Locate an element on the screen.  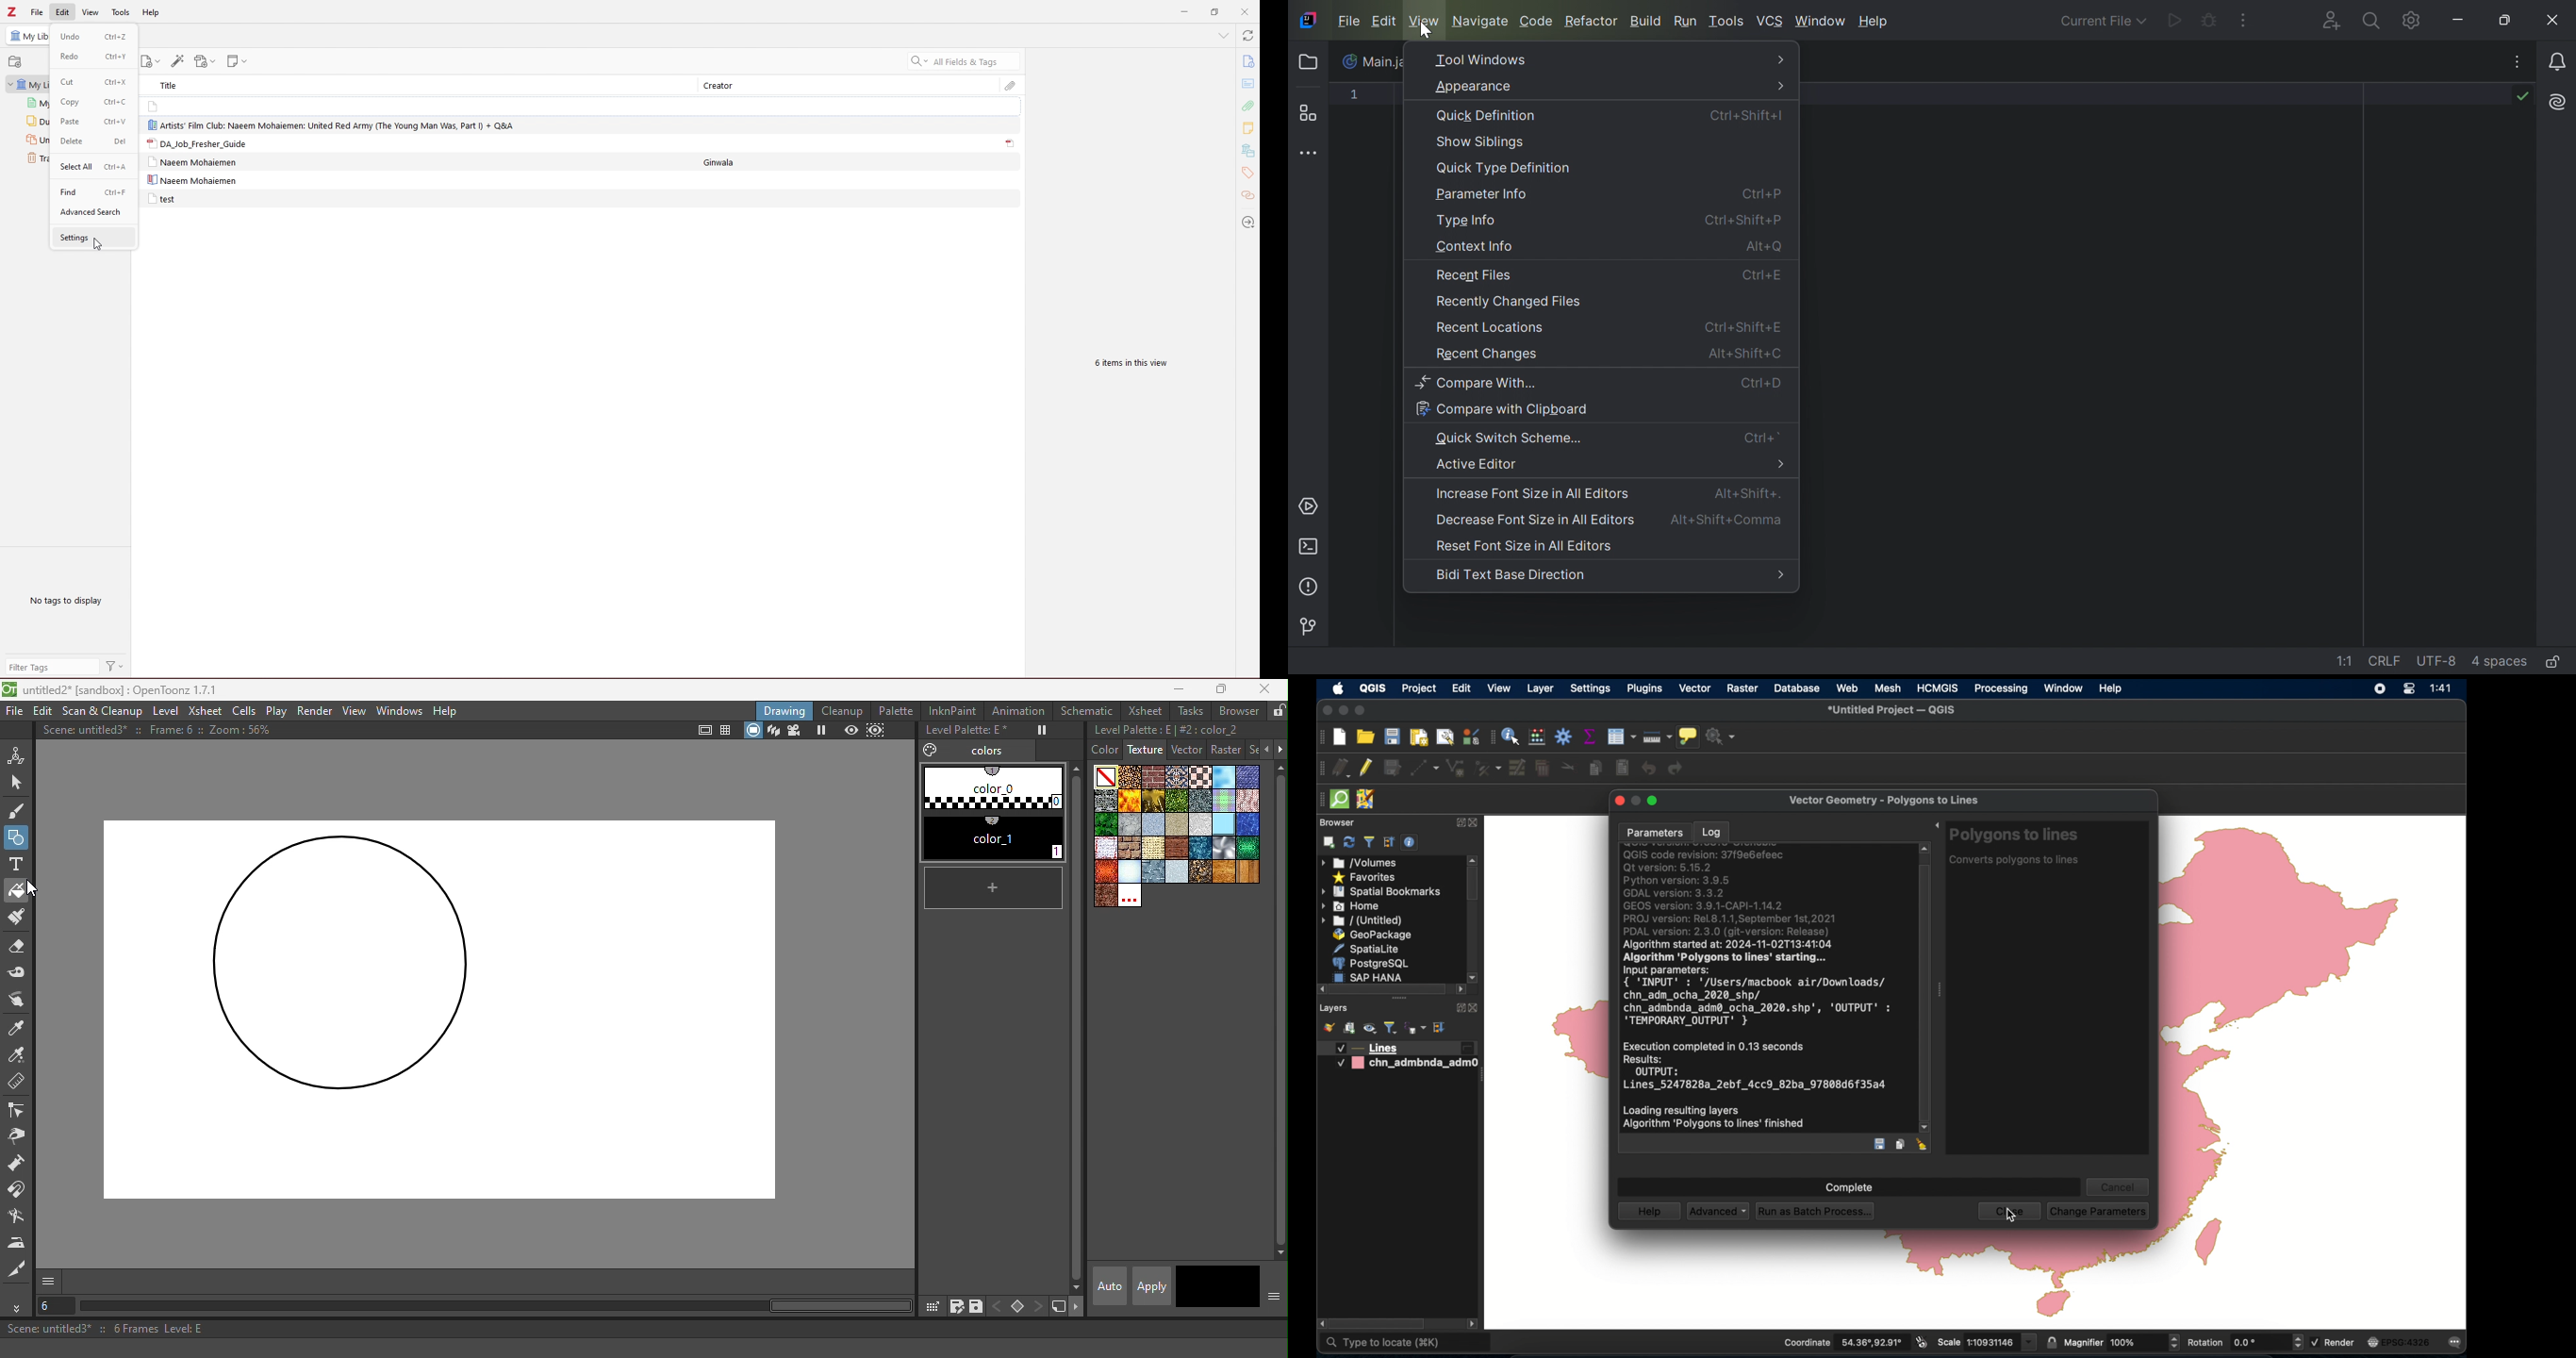
Version control is located at coordinates (1312, 625).